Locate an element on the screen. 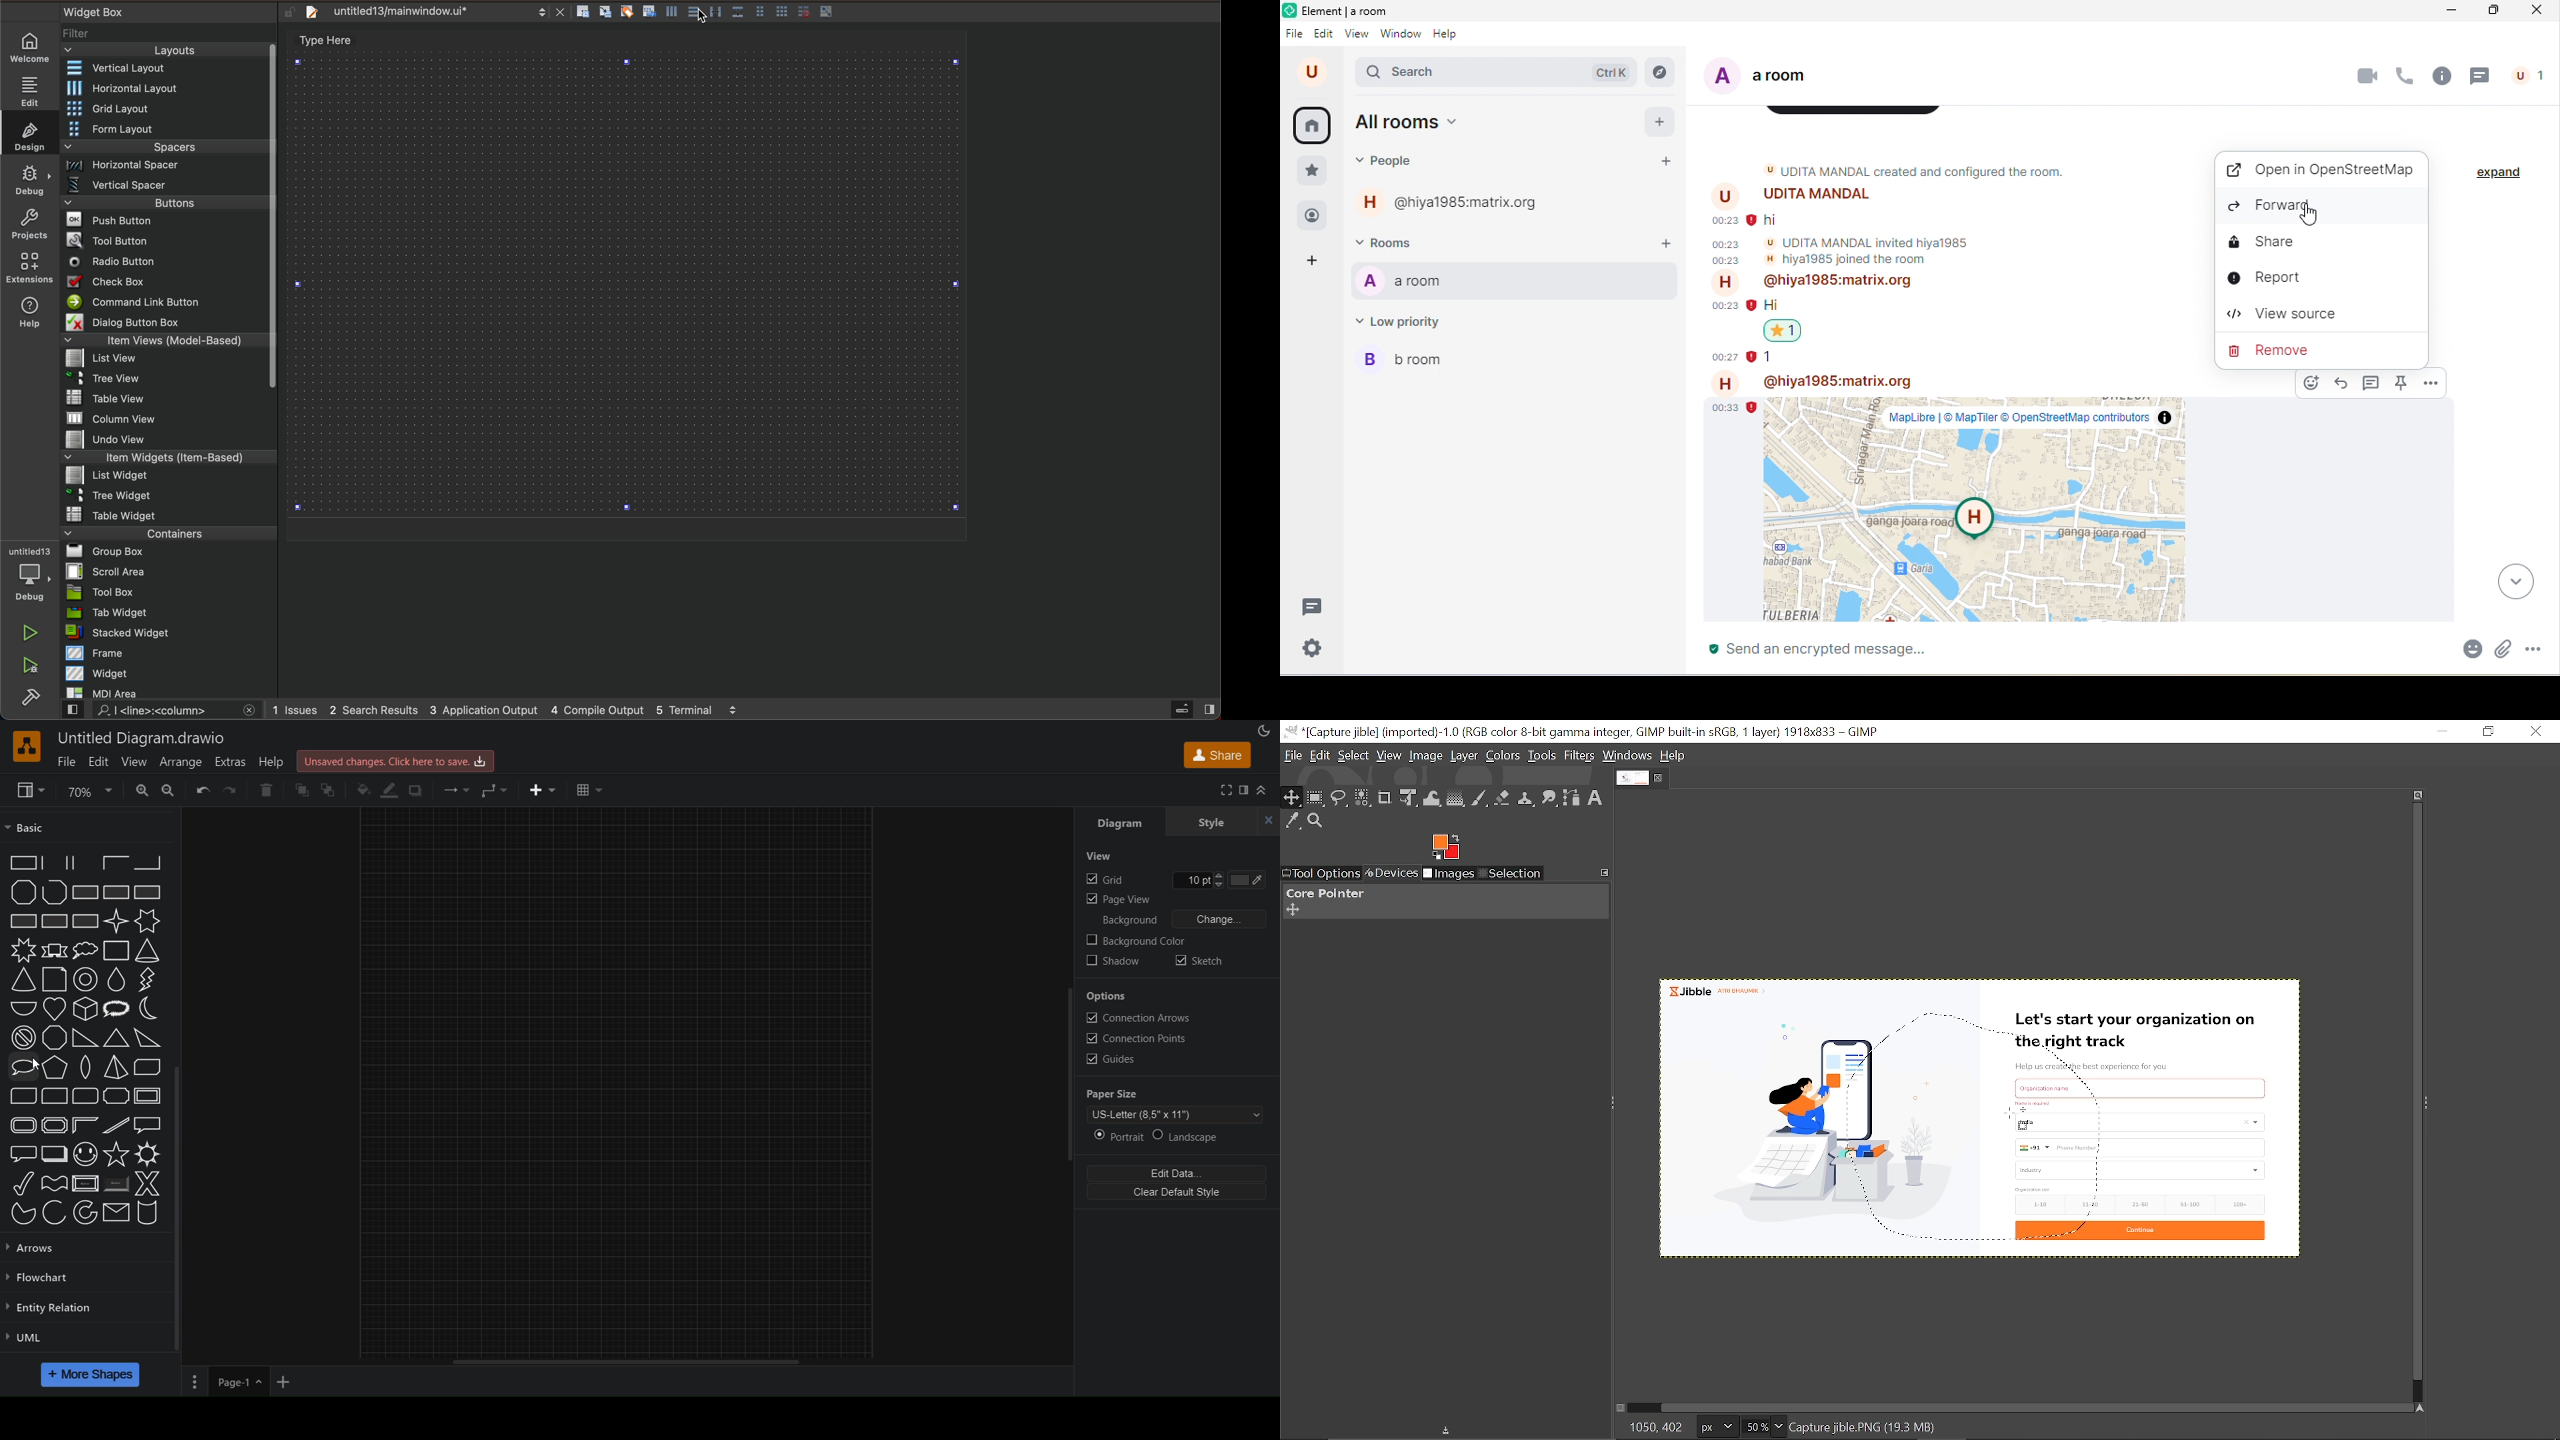 The height and width of the screenshot is (1456, 2576). search is located at coordinates (162, 712).